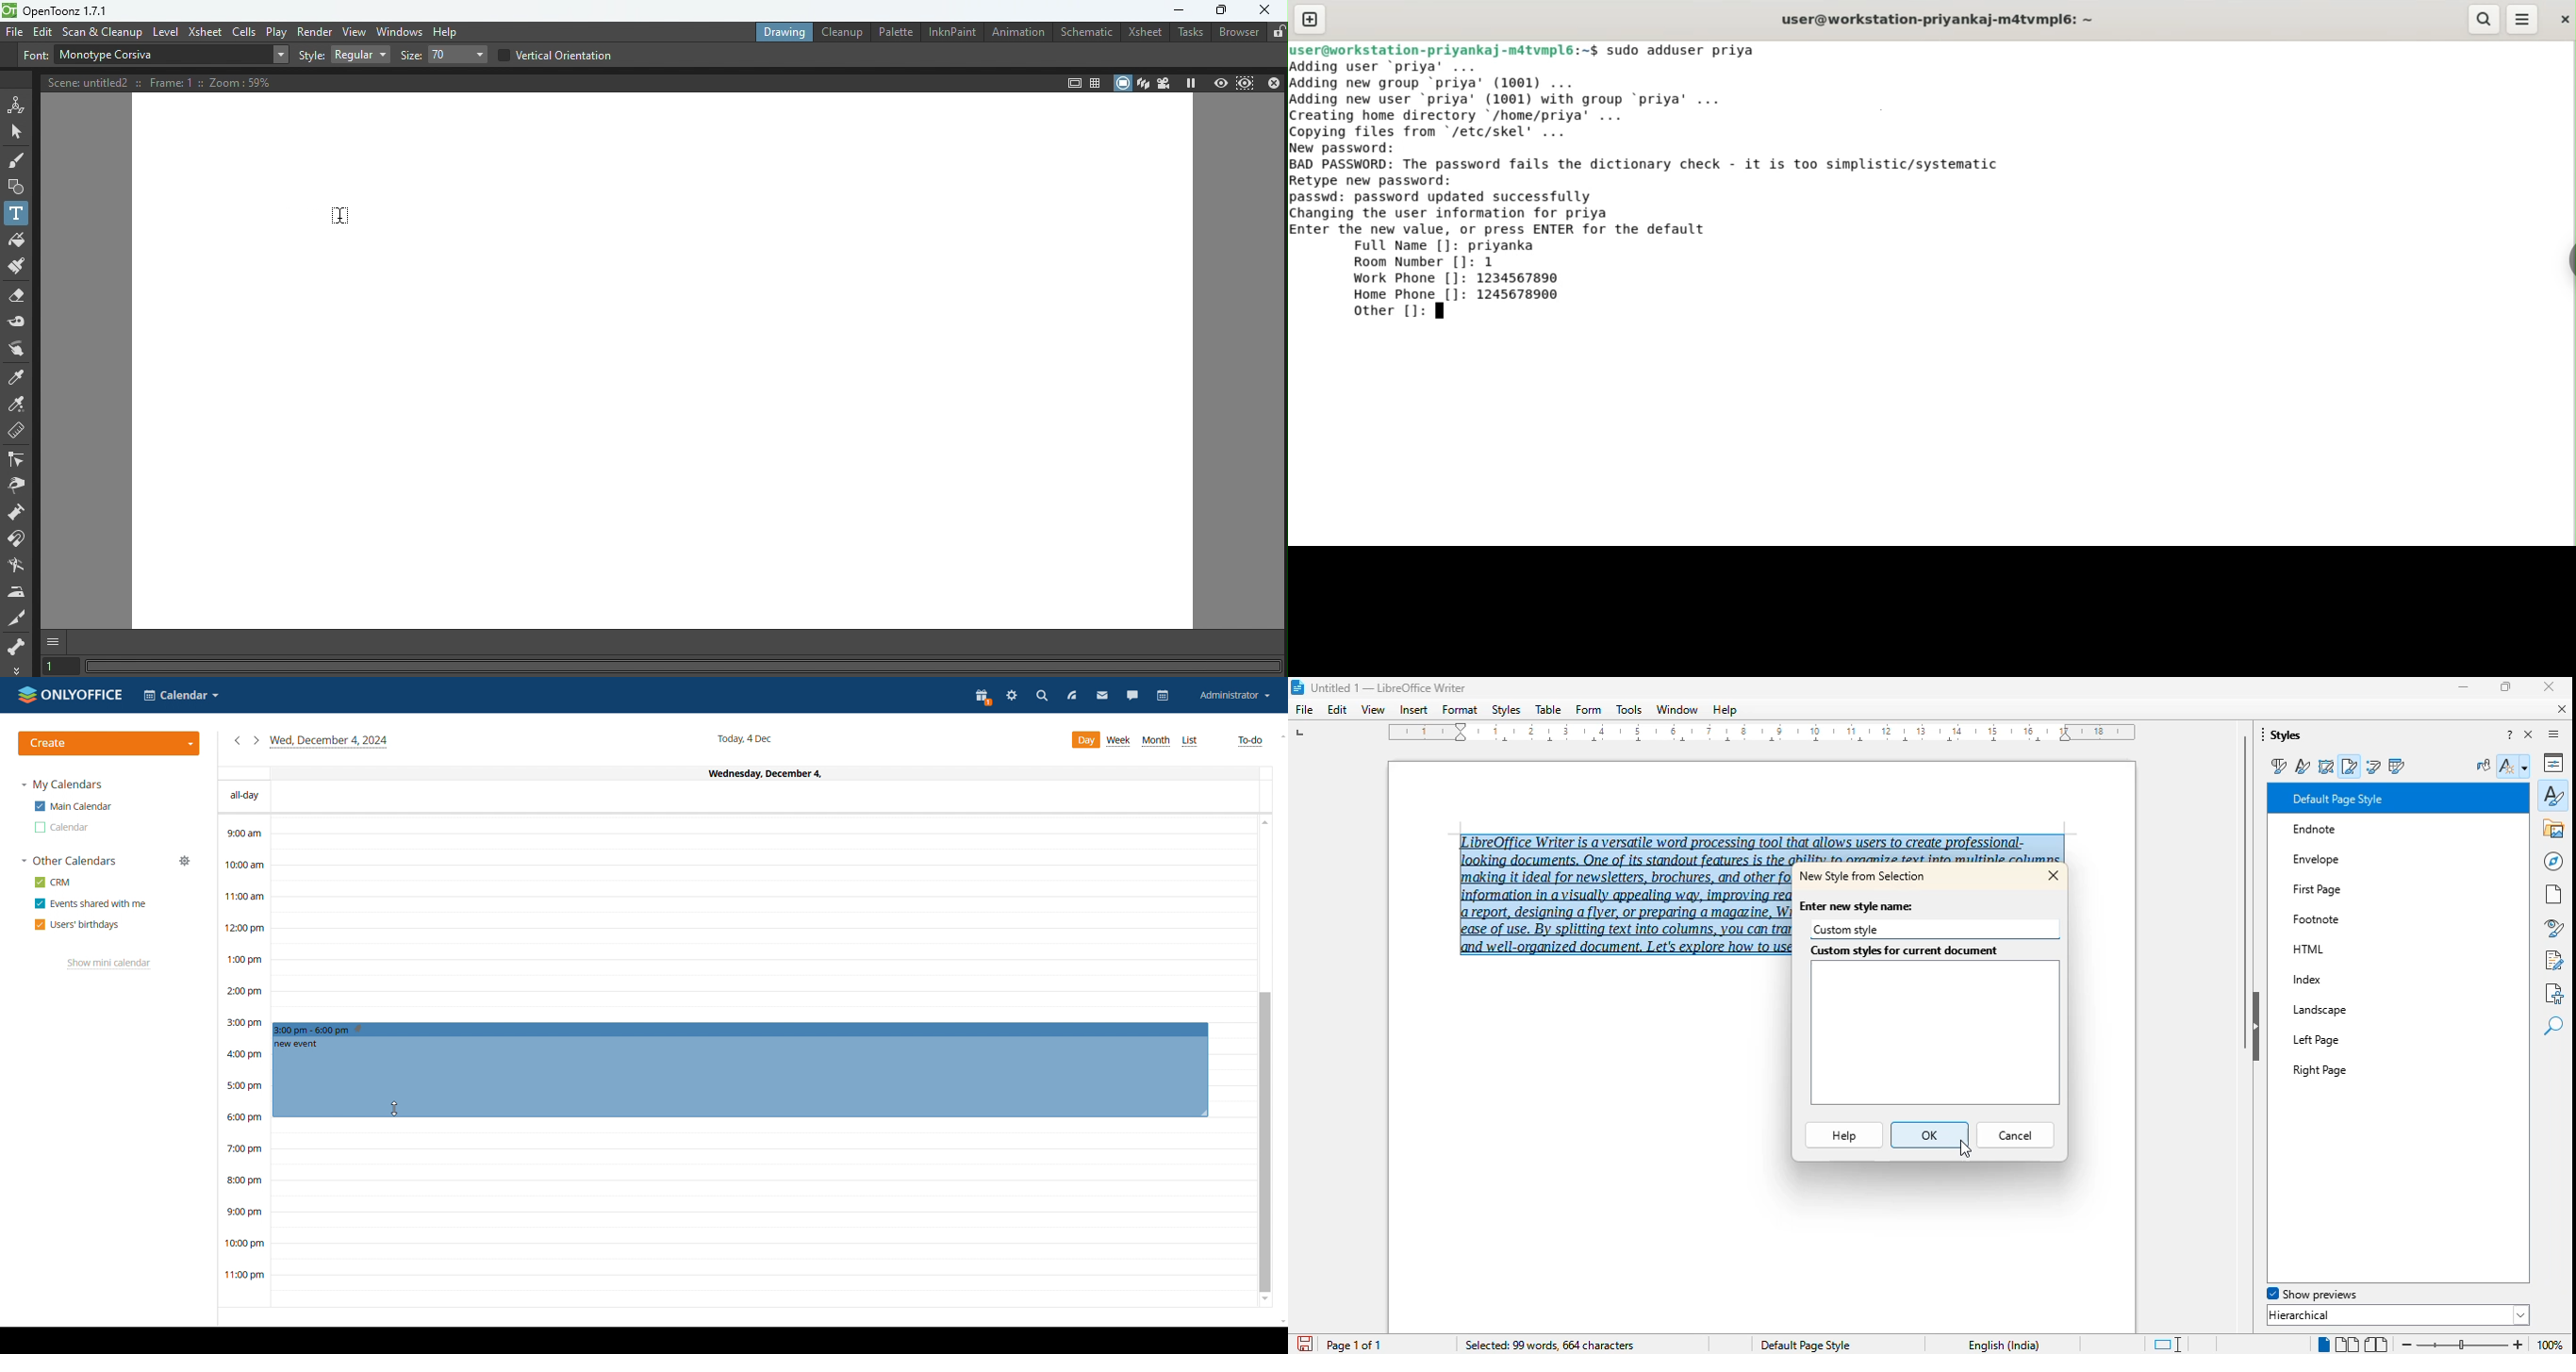 The height and width of the screenshot is (1372, 2576). What do you see at coordinates (2482, 19) in the screenshot?
I see `search` at bounding box center [2482, 19].